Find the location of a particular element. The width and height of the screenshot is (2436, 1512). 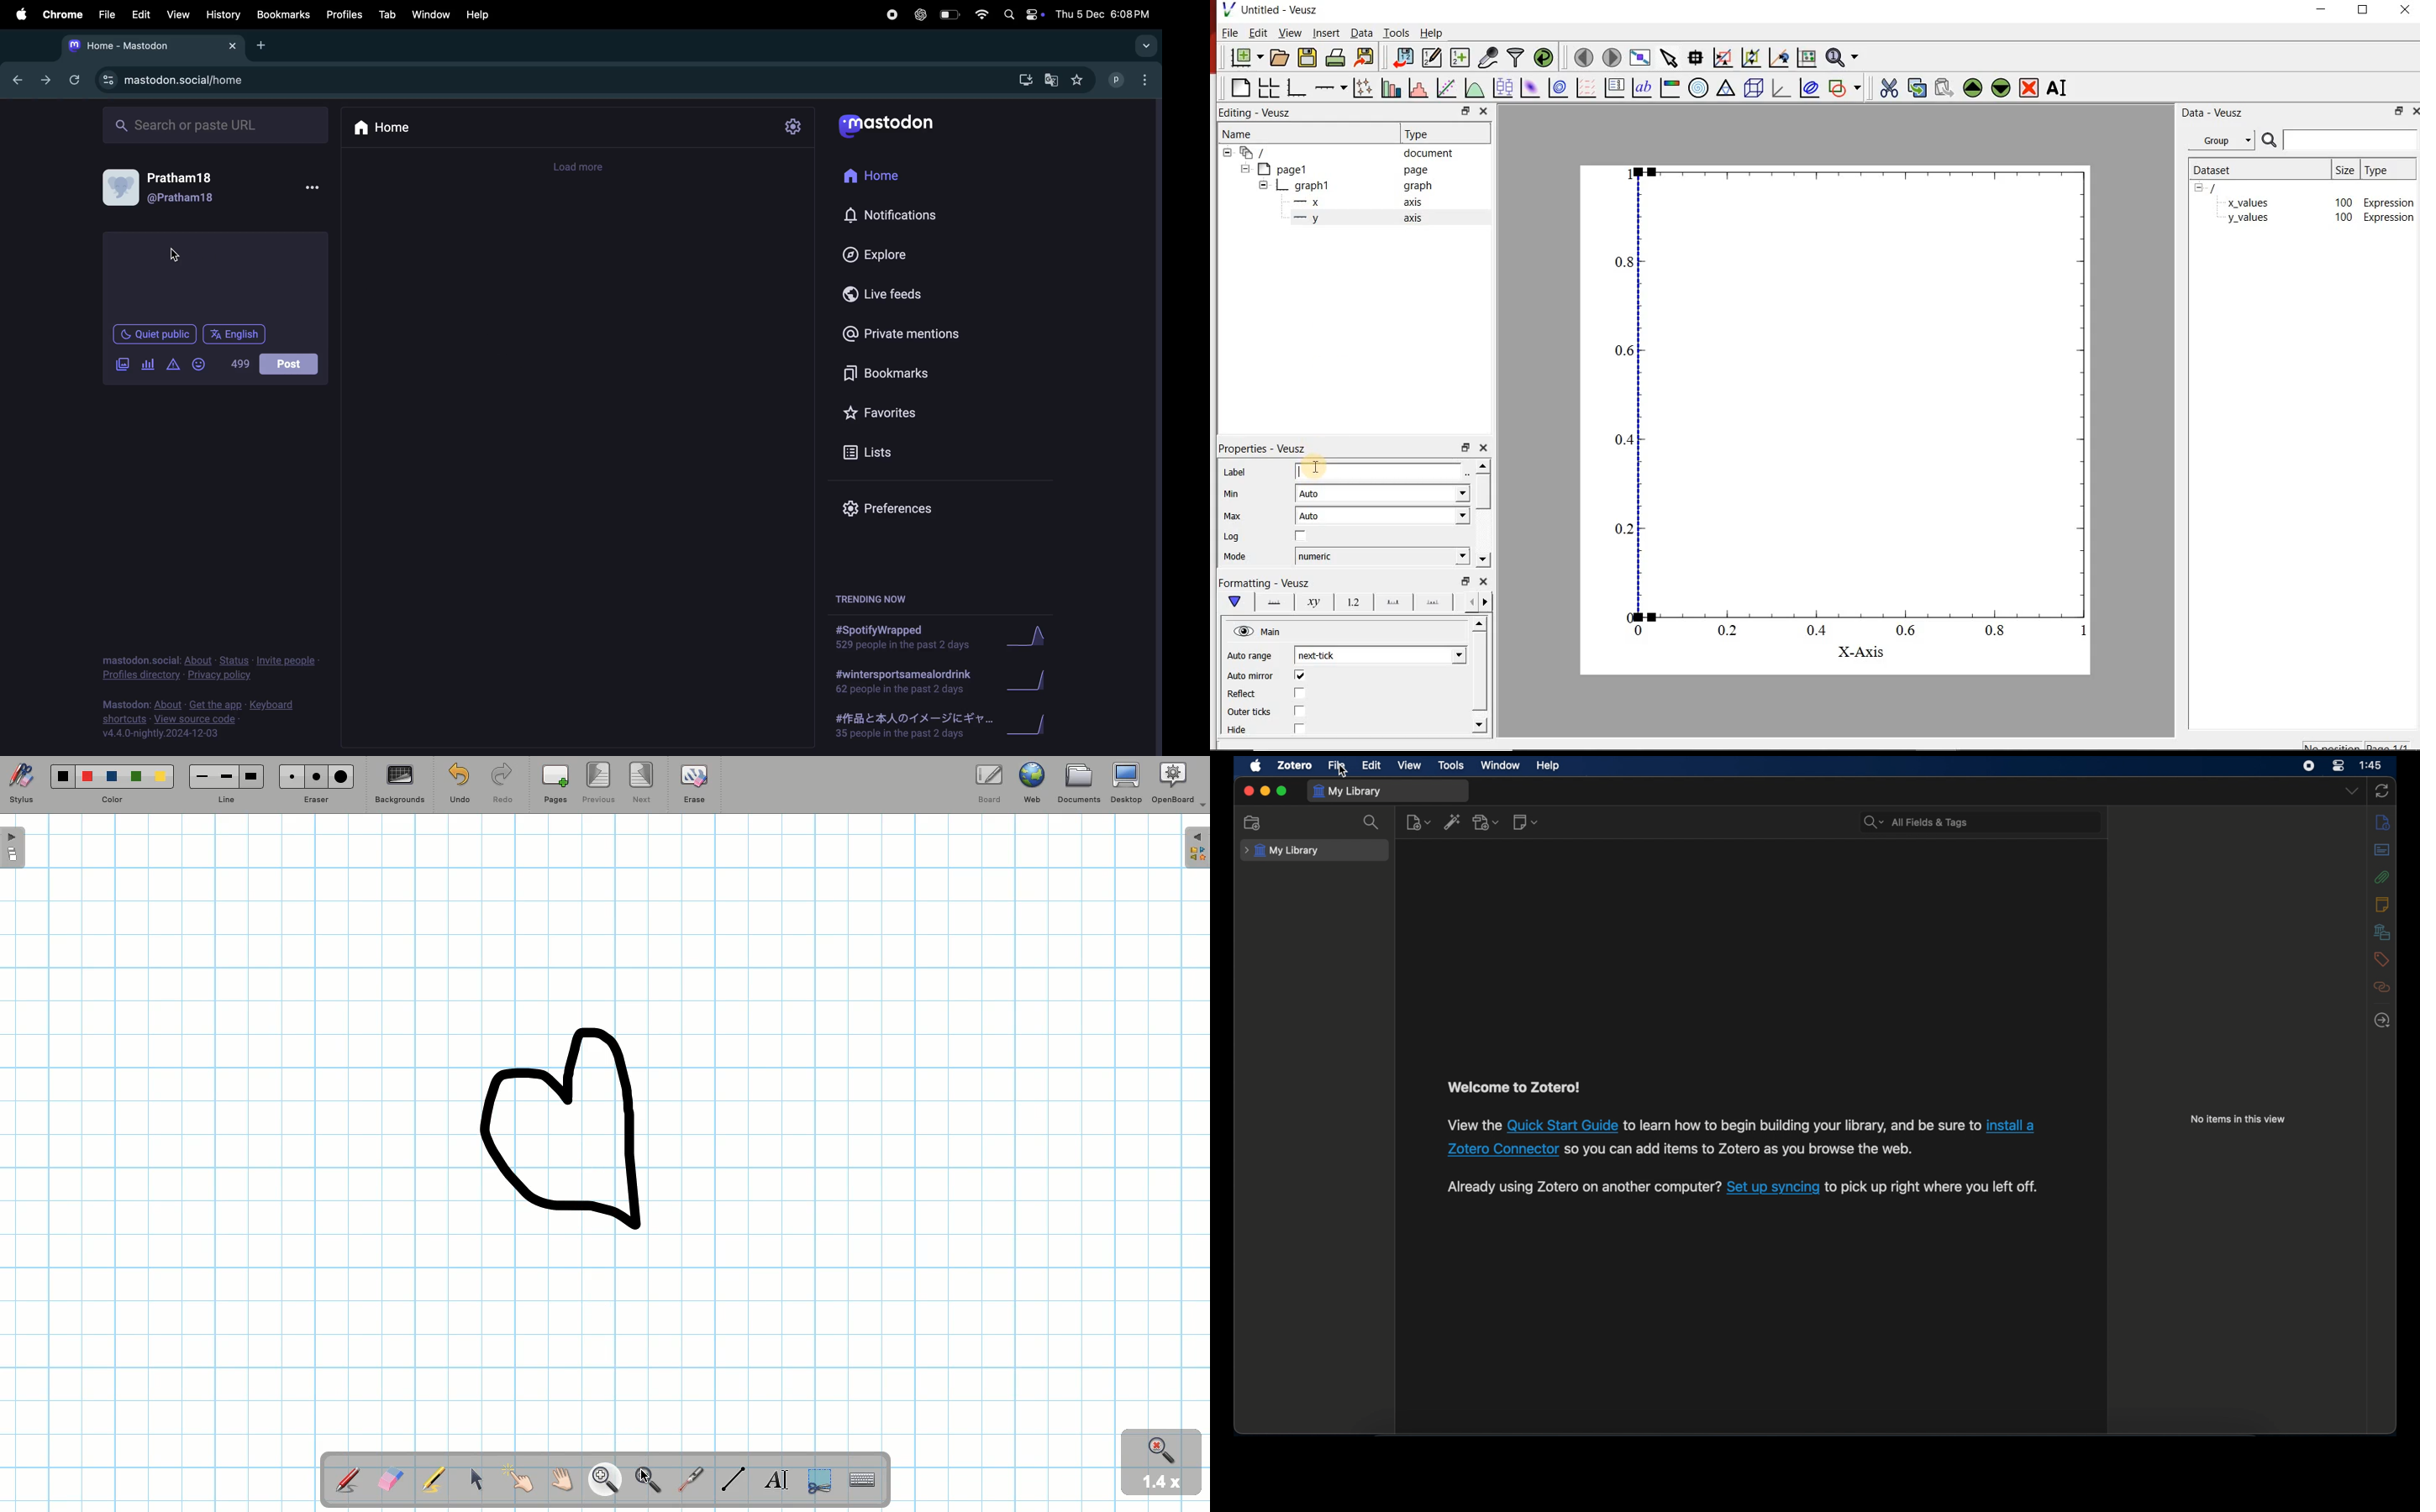

my library is located at coordinates (1347, 791).